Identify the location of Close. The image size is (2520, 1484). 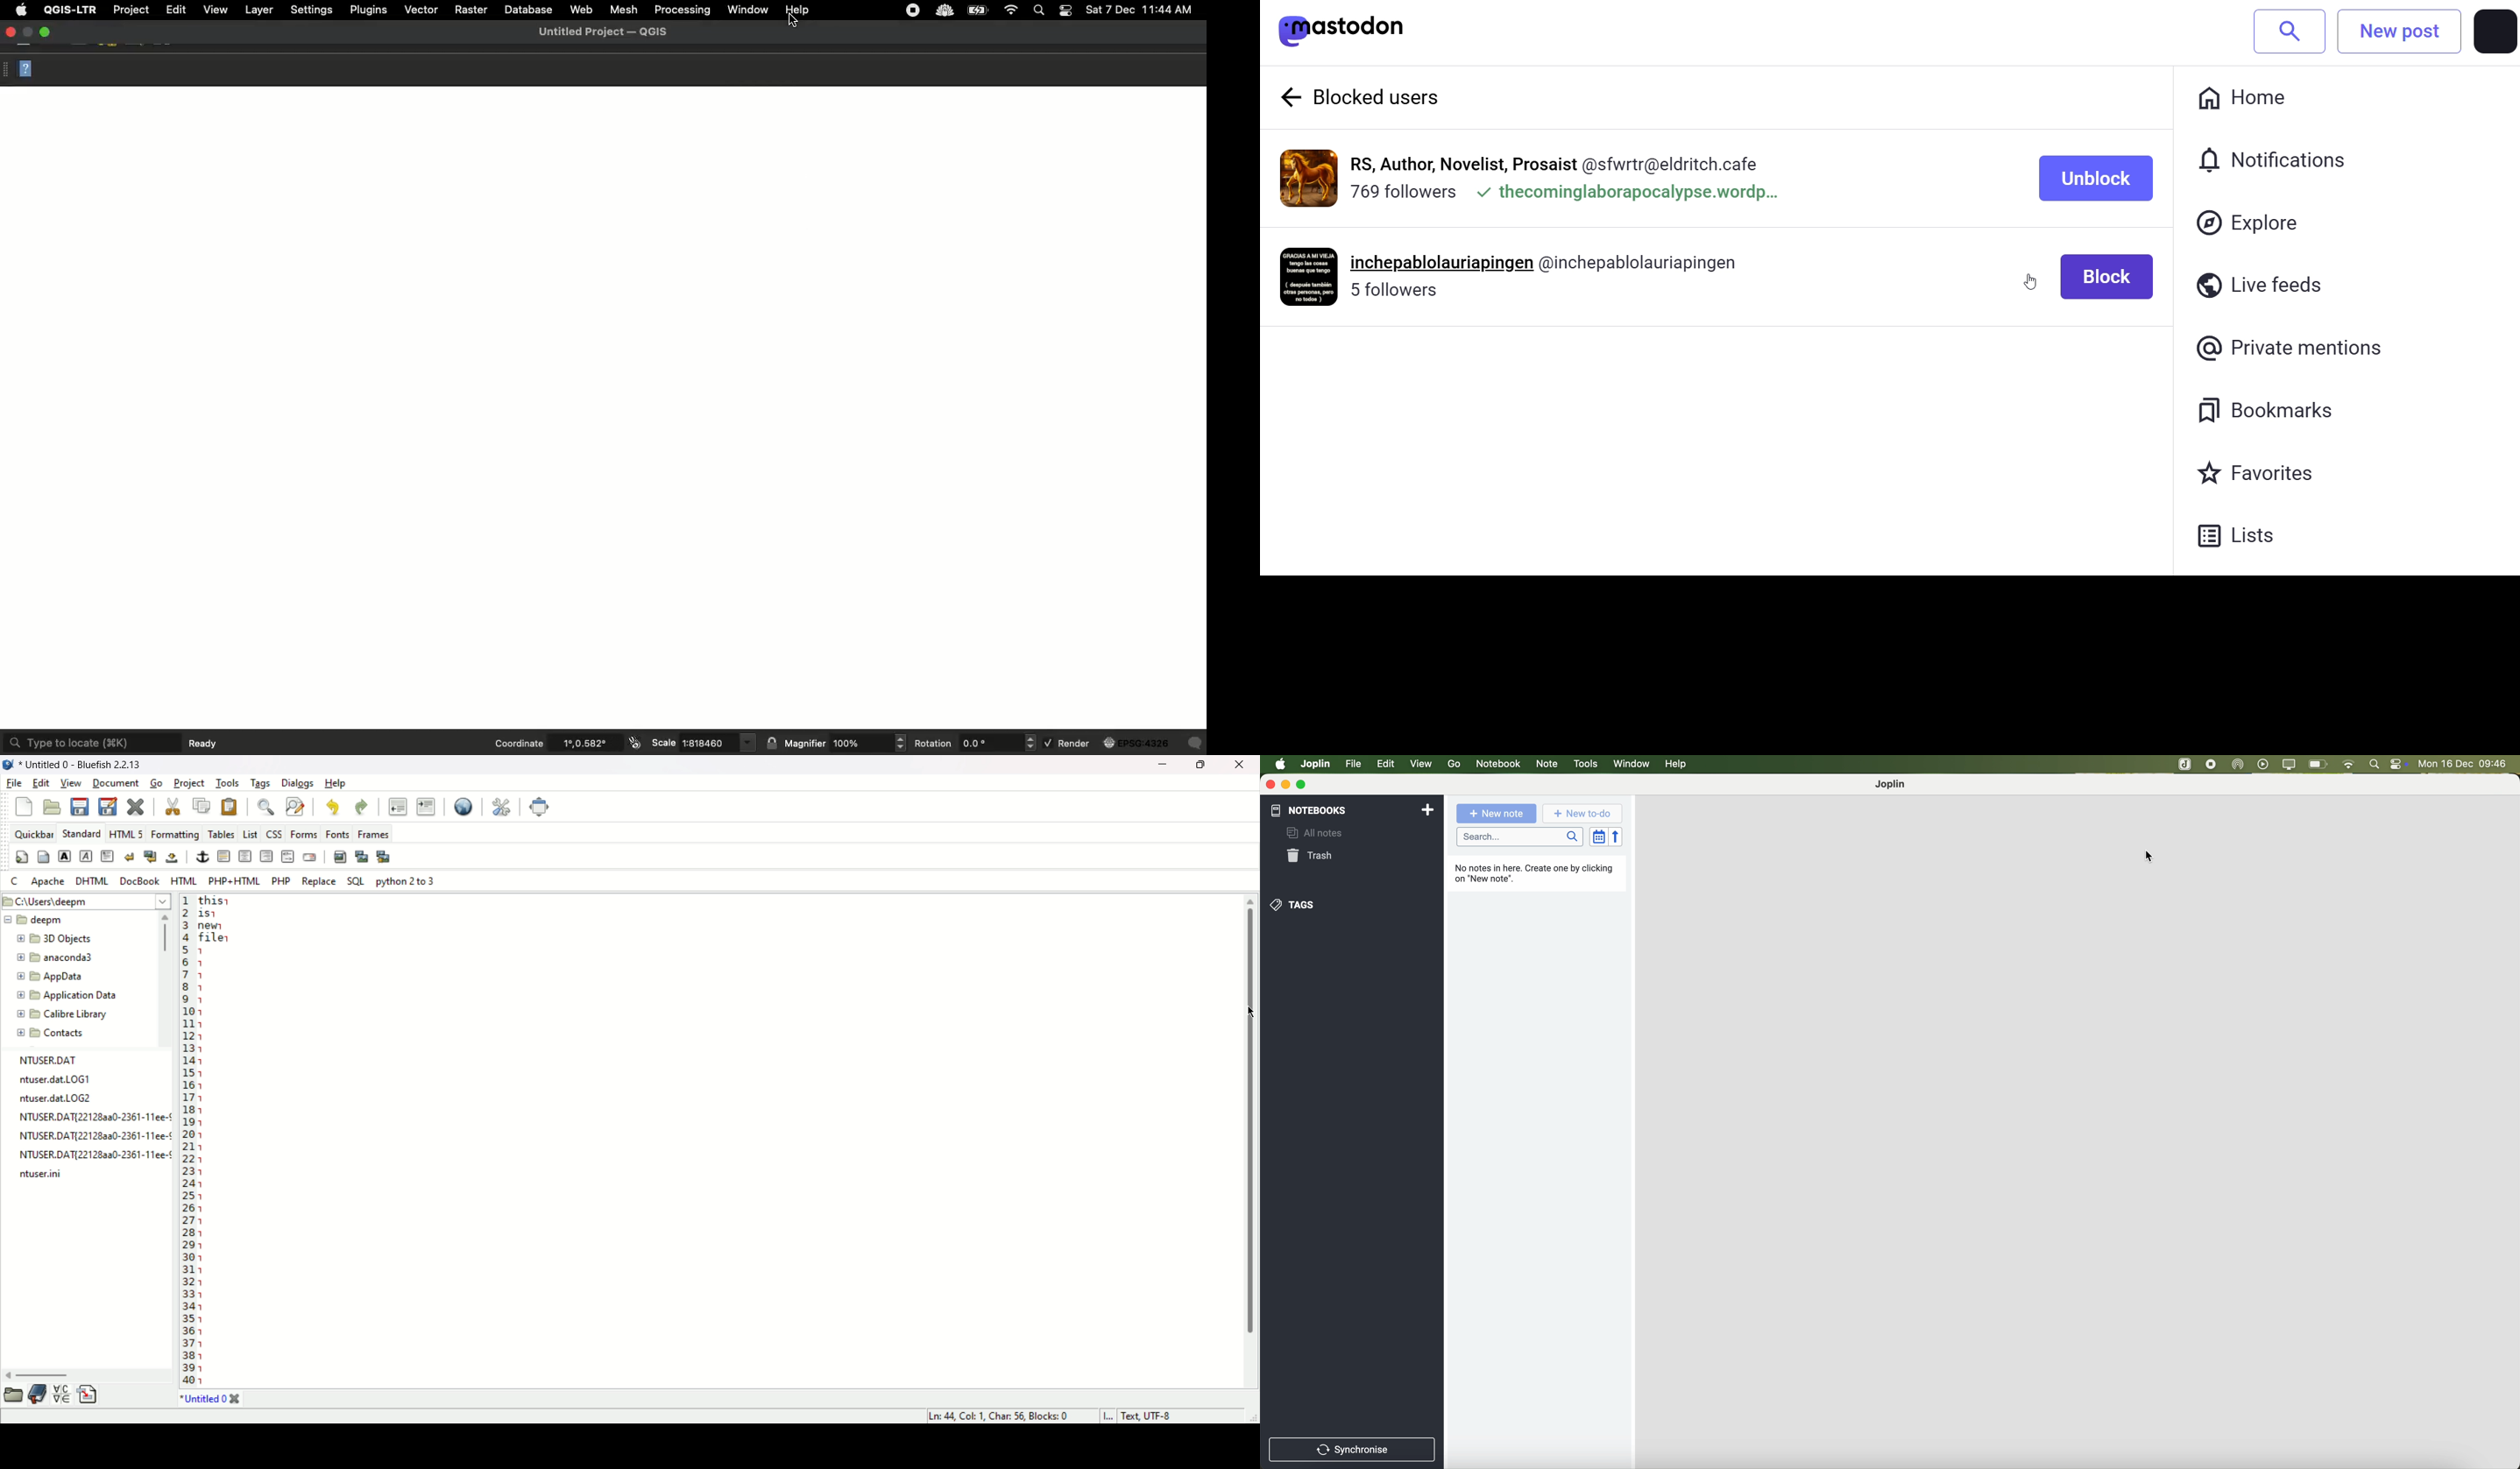
(11, 33).